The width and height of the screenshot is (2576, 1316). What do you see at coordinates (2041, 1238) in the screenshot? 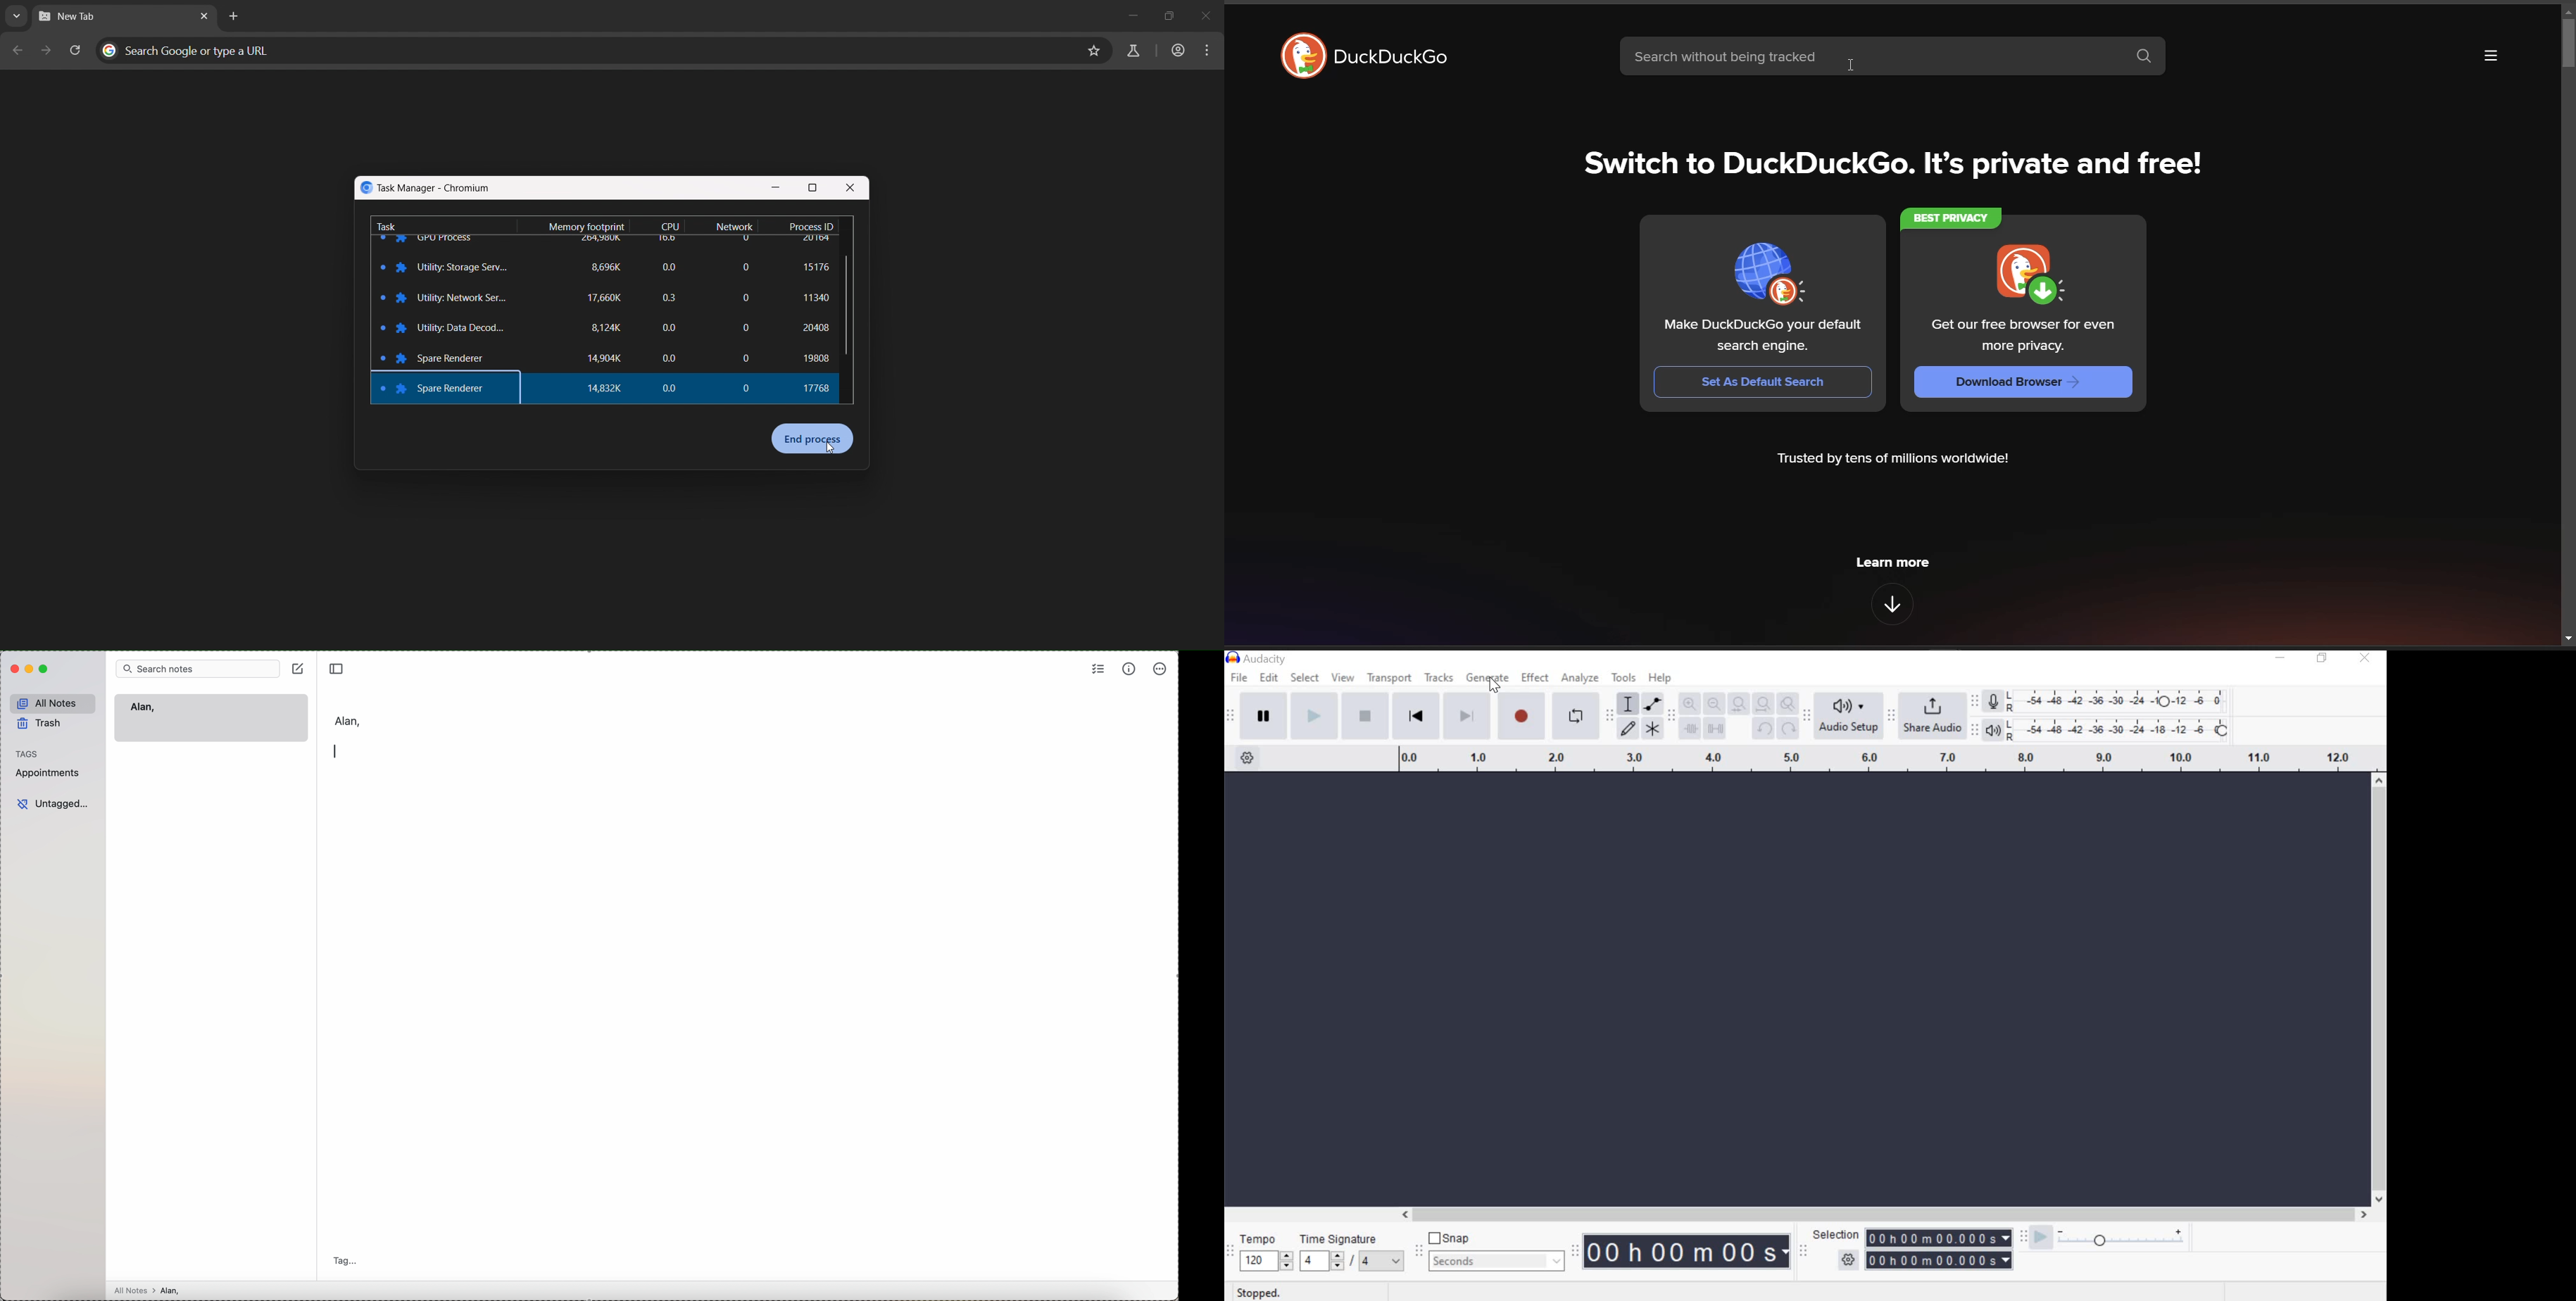
I see `Play-at-speed` at bounding box center [2041, 1238].